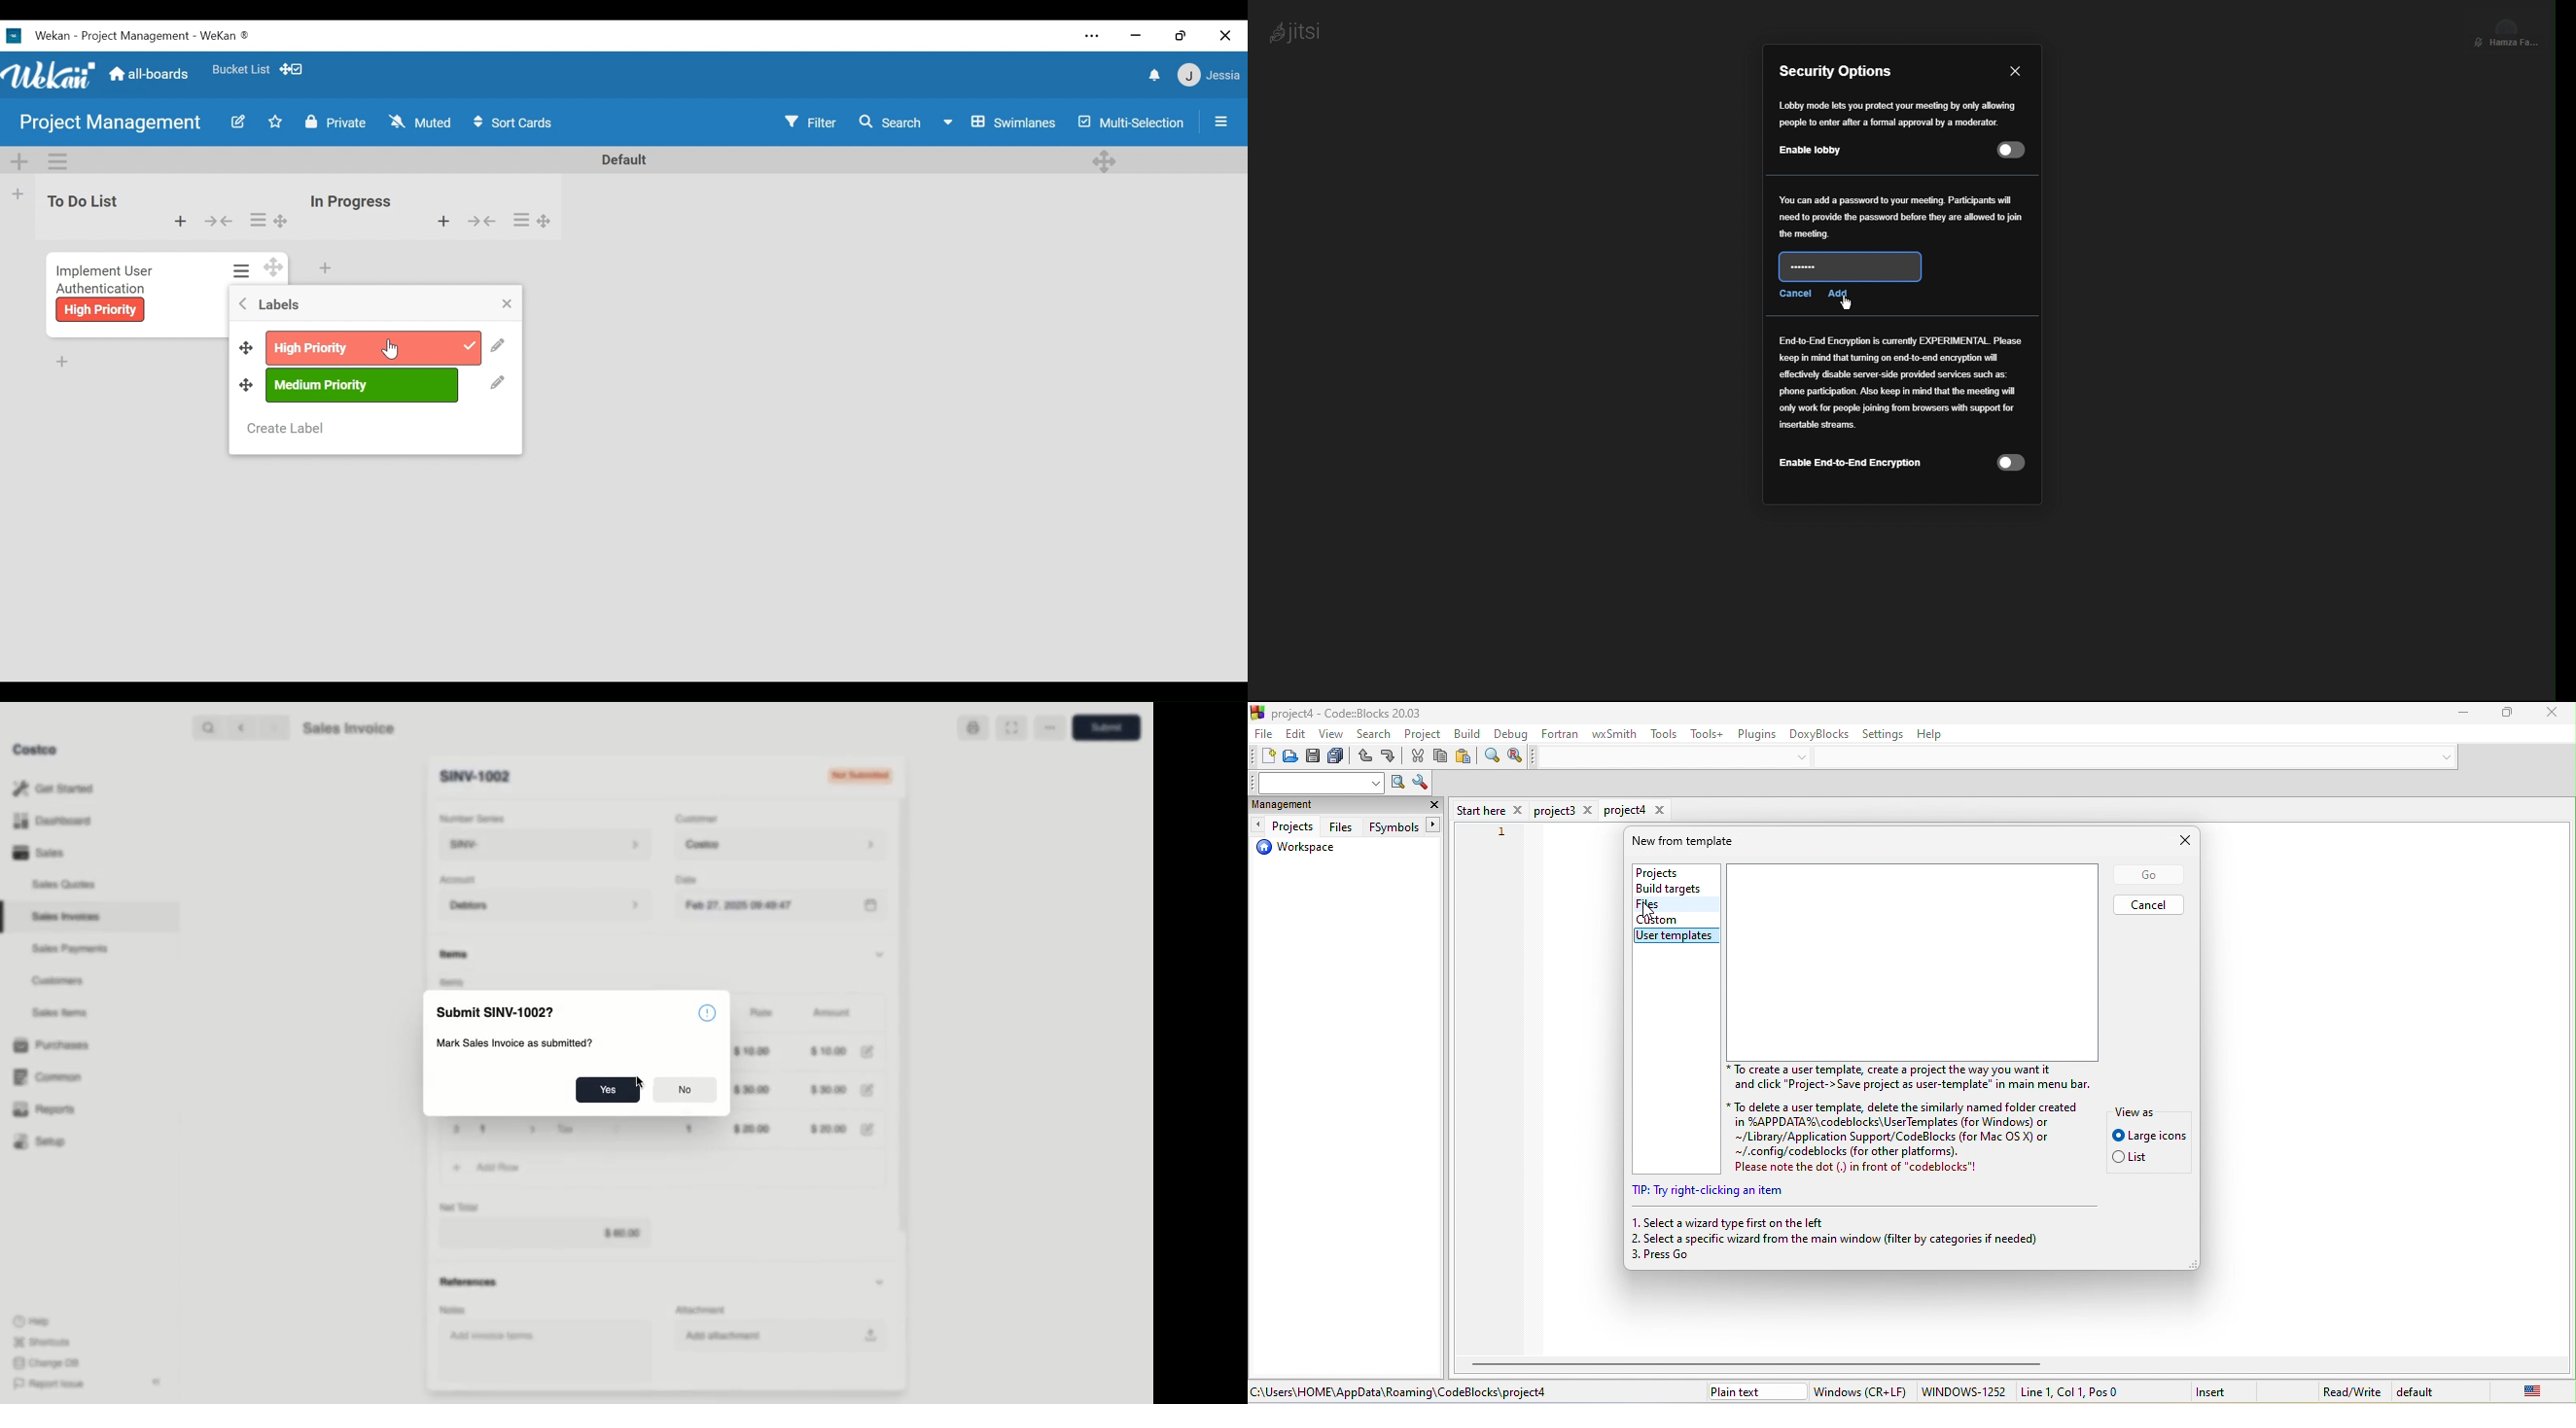 Image resolution: width=2576 pixels, height=1428 pixels. What do you see at coordinates (33, 1320) in the screenshot?
I see `Help` at bounding box center [33, 1320].